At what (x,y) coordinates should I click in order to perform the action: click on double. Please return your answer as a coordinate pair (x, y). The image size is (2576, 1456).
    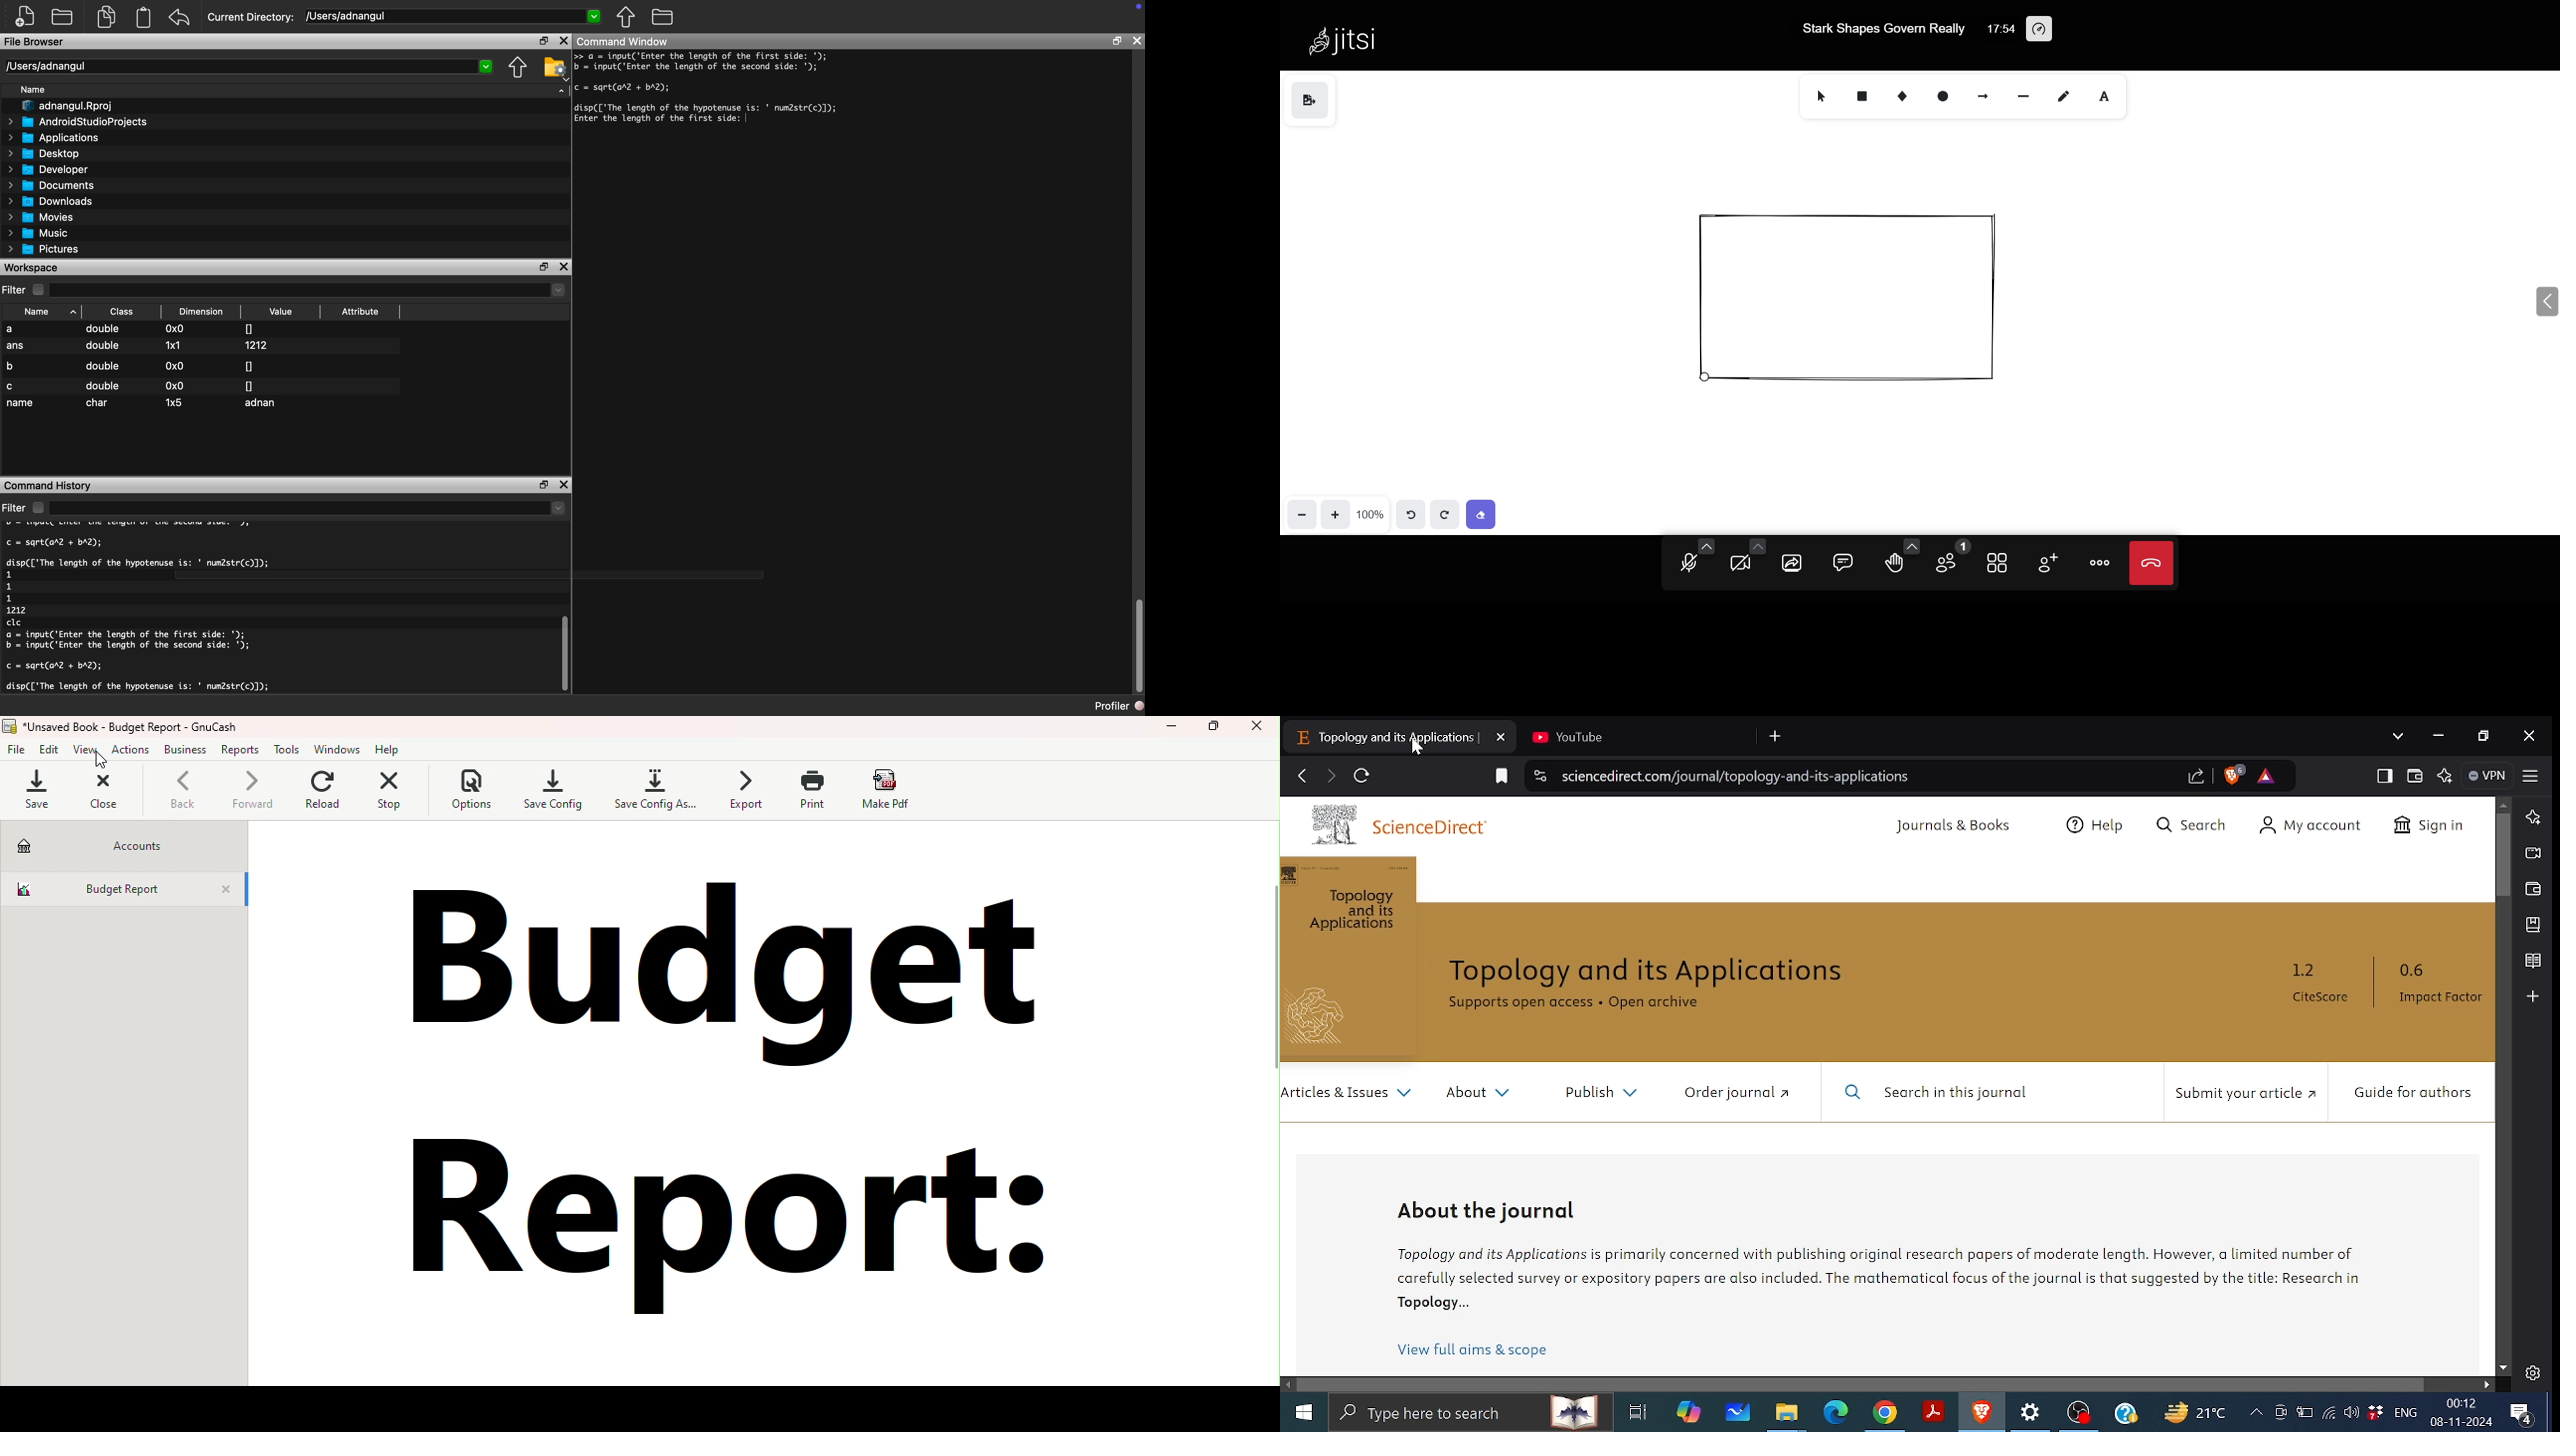
    Looking at the image, I should click on (104, 330).